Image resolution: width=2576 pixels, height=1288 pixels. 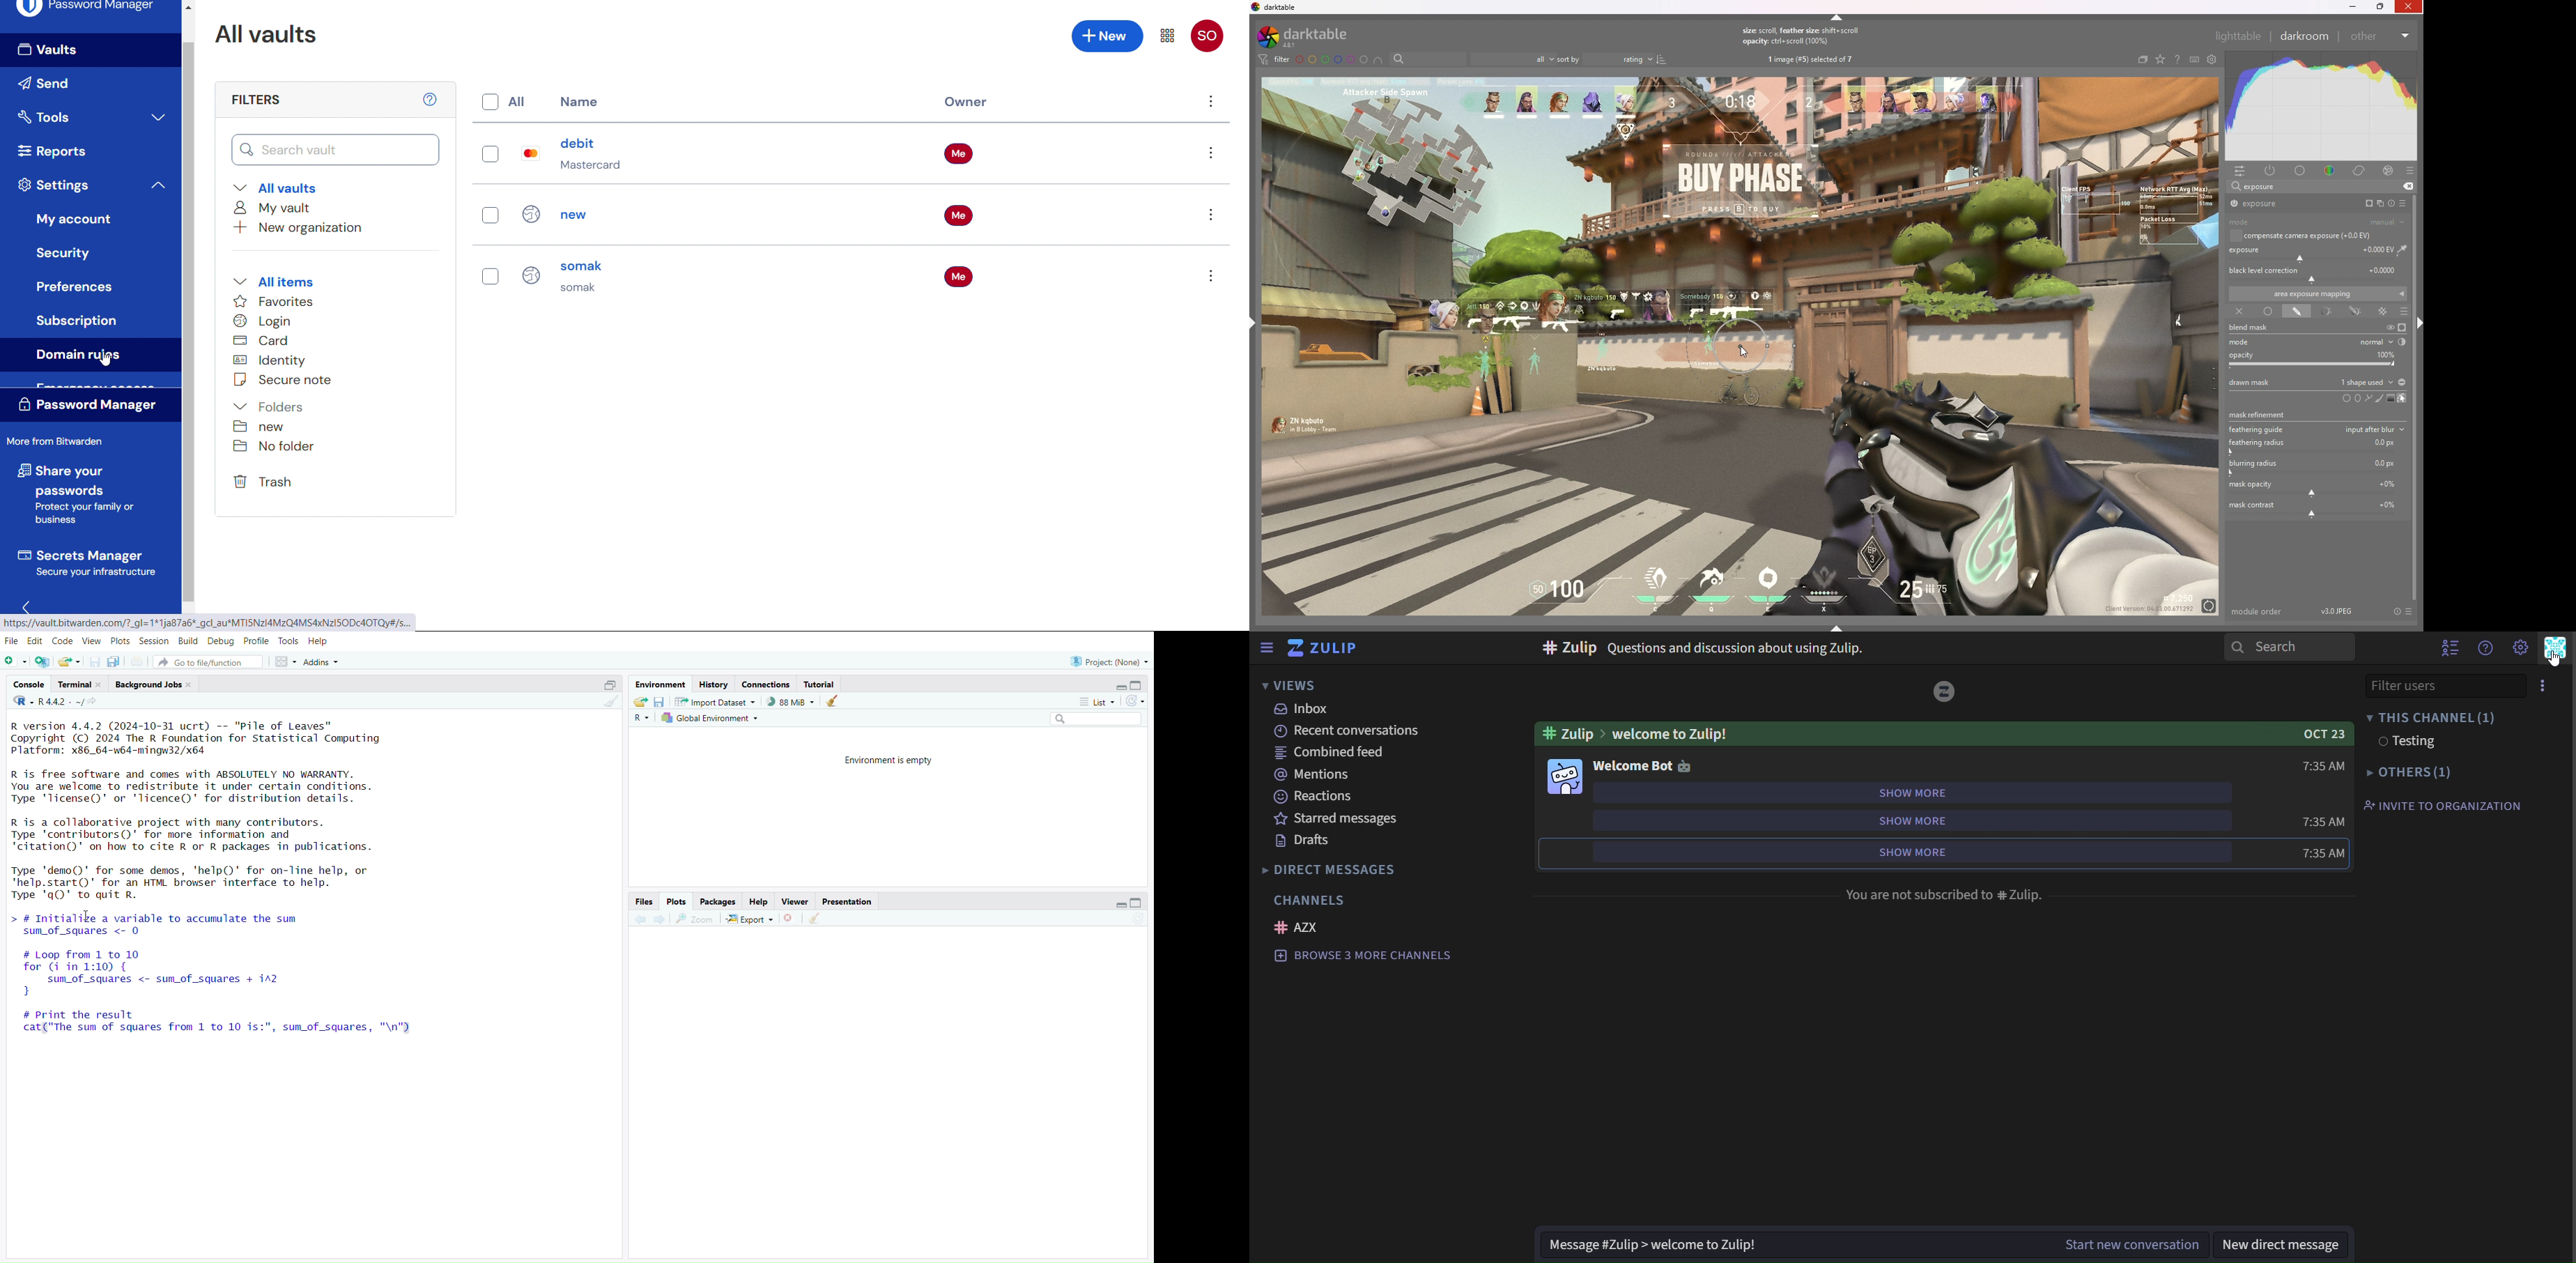 What do you see at coordinates (2405, 312) in the screenshot?
I see `blending options` at bounding box center [2405, 312].